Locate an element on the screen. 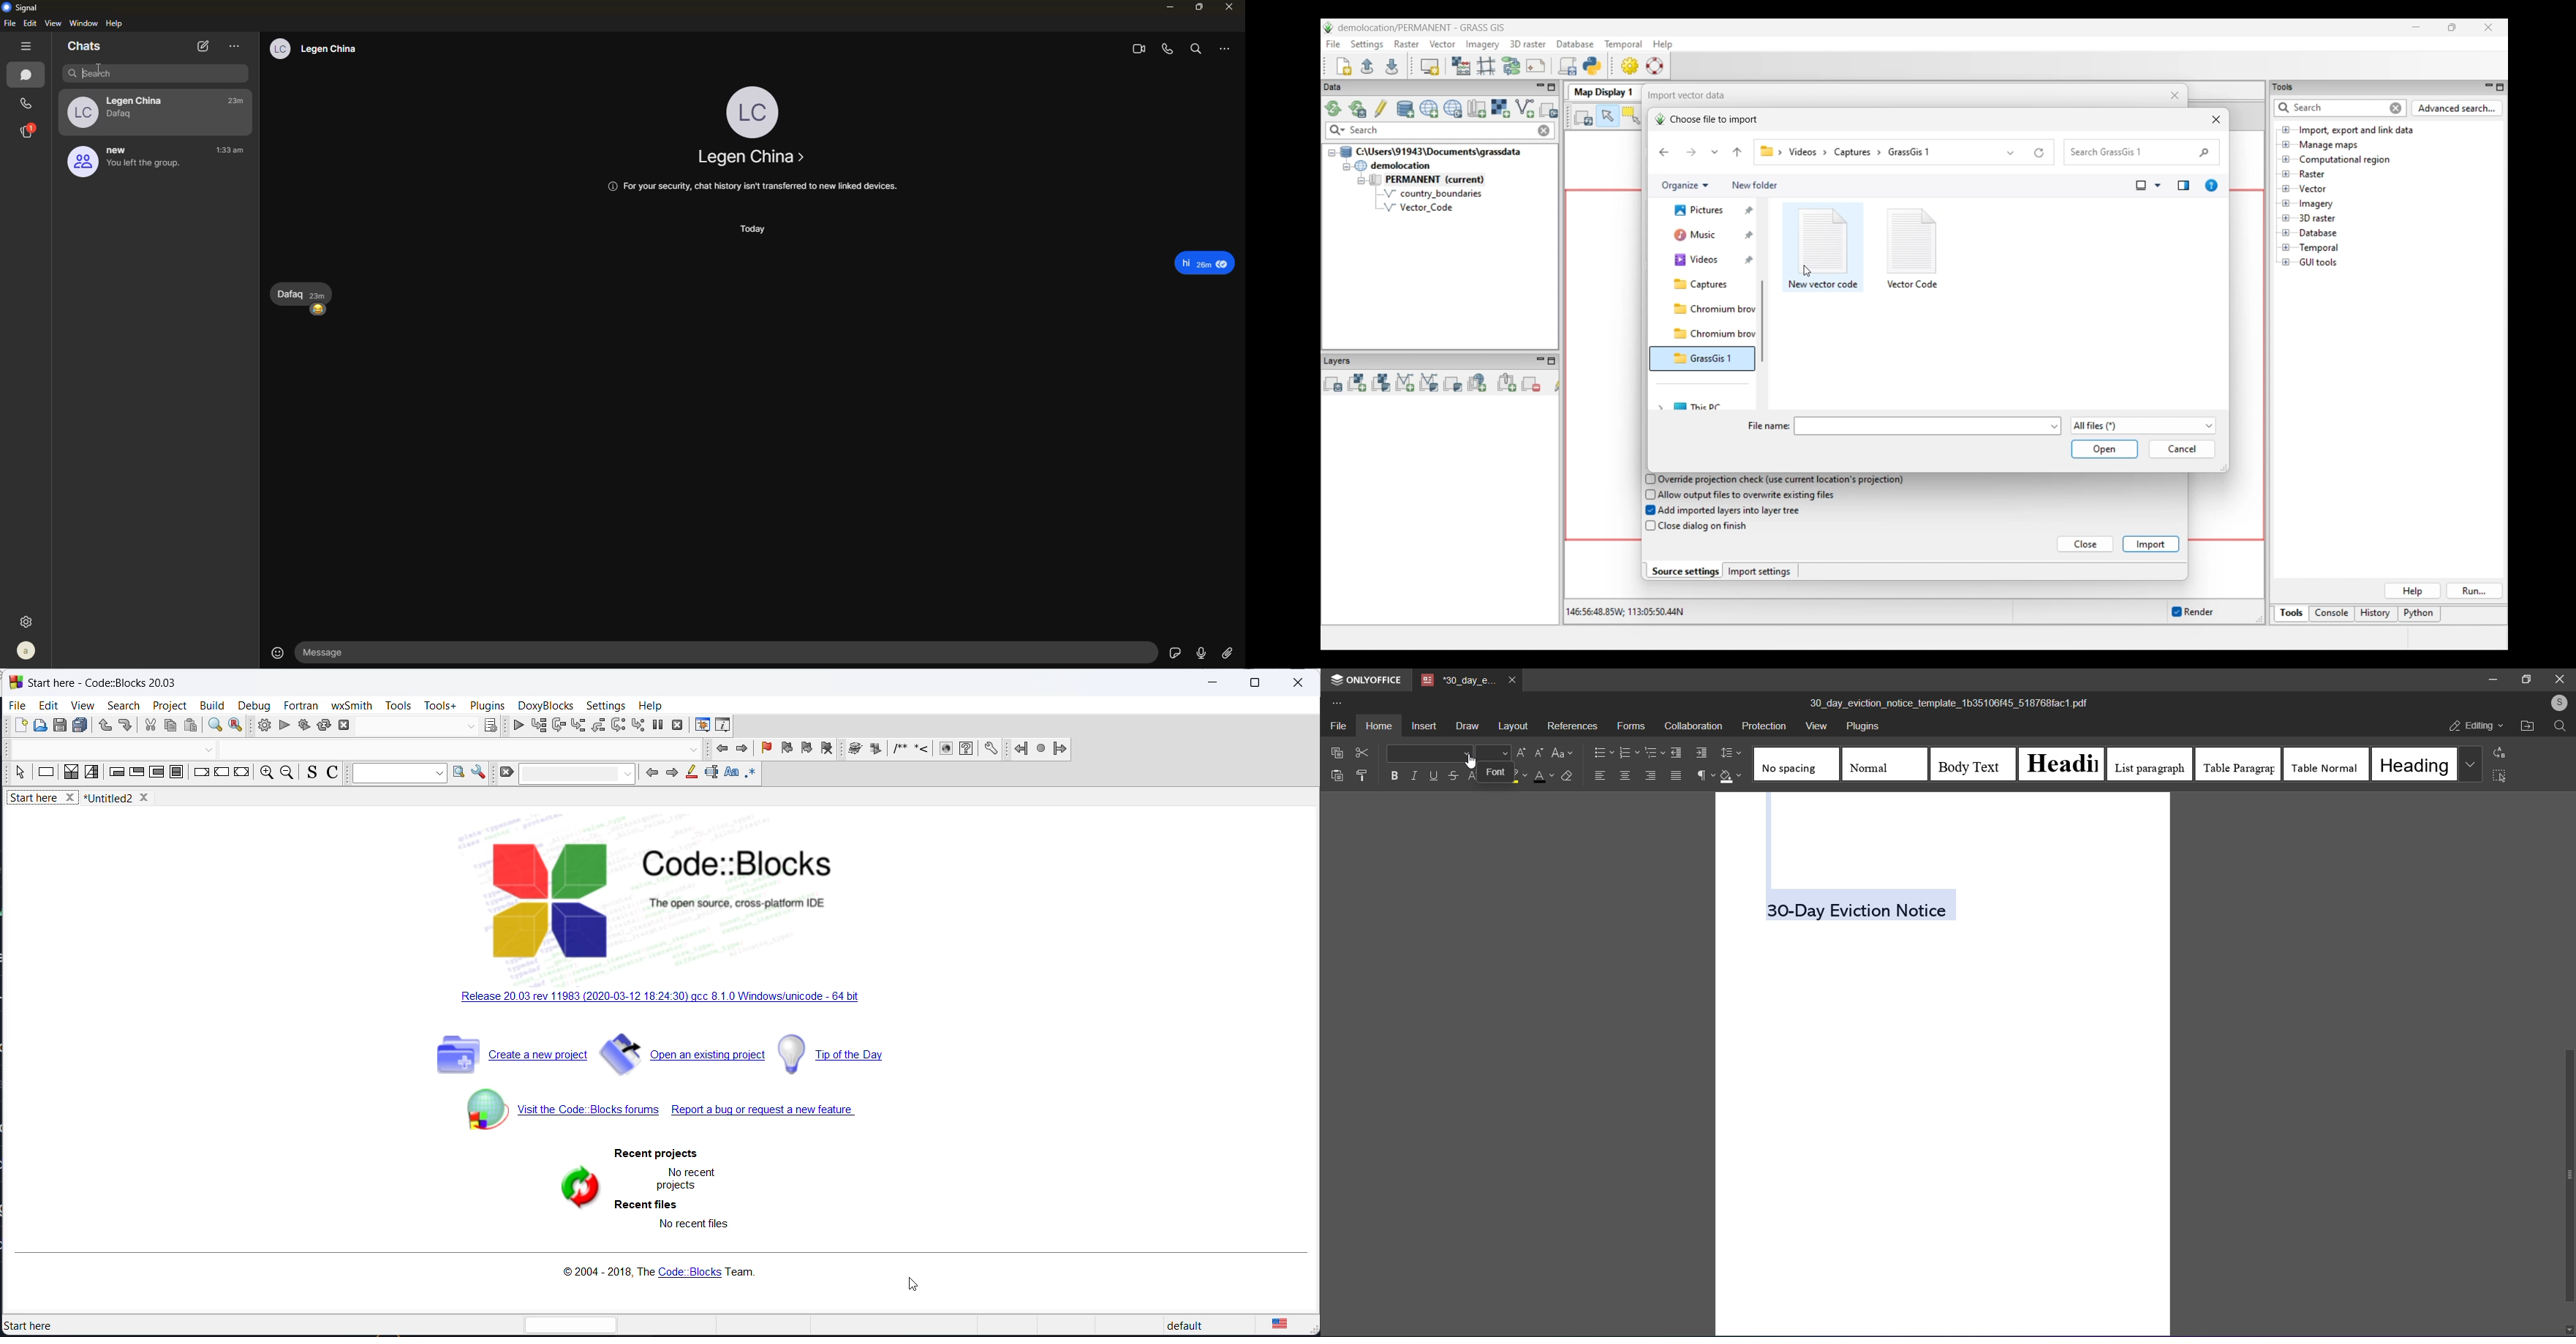  break debugging is located at coordinates (658, 725).